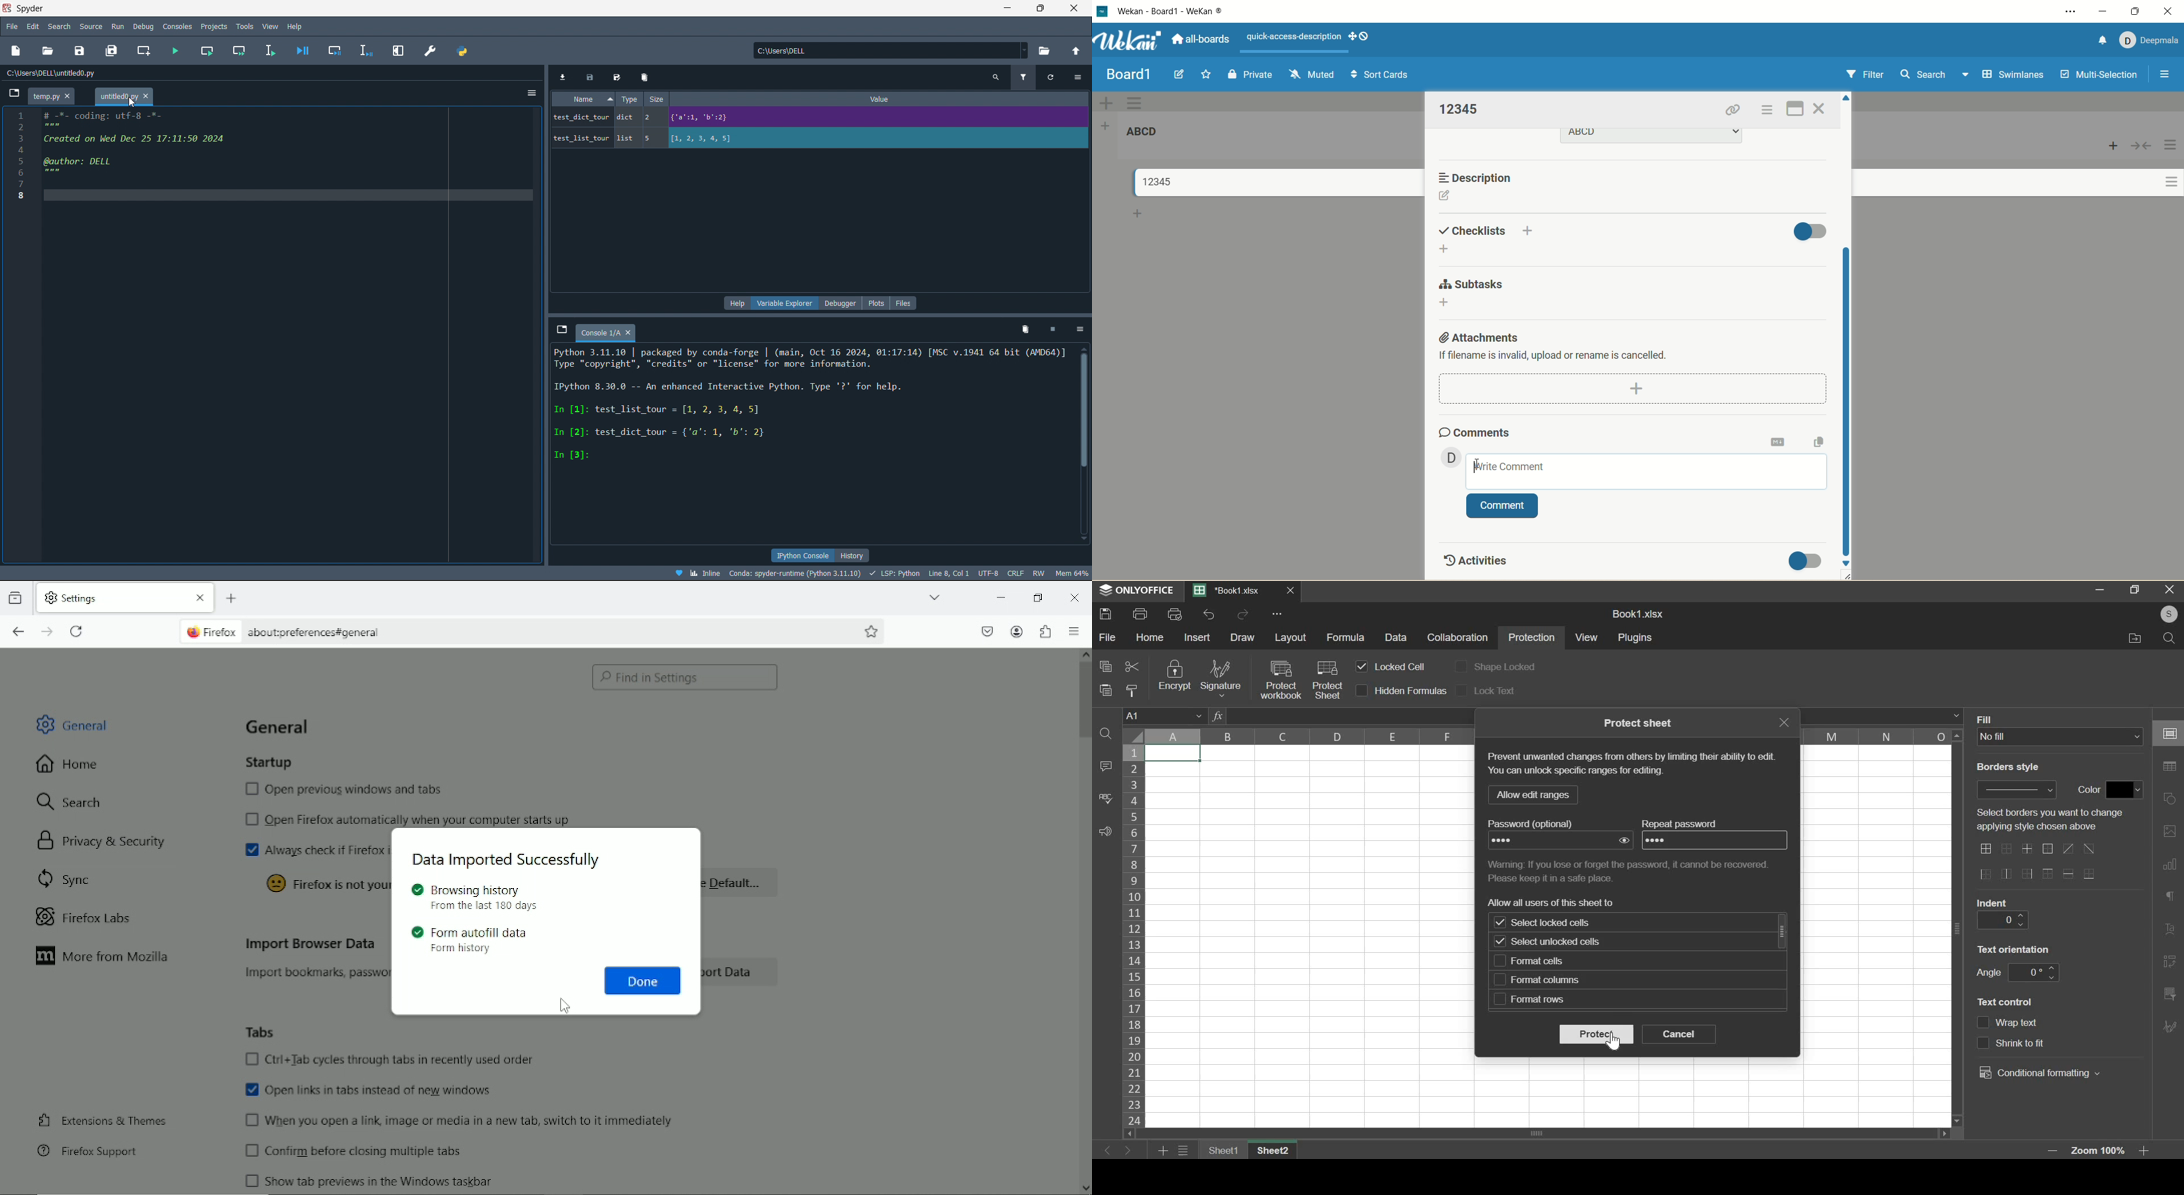  I want to click on swimlanes, so click(2015, 76).